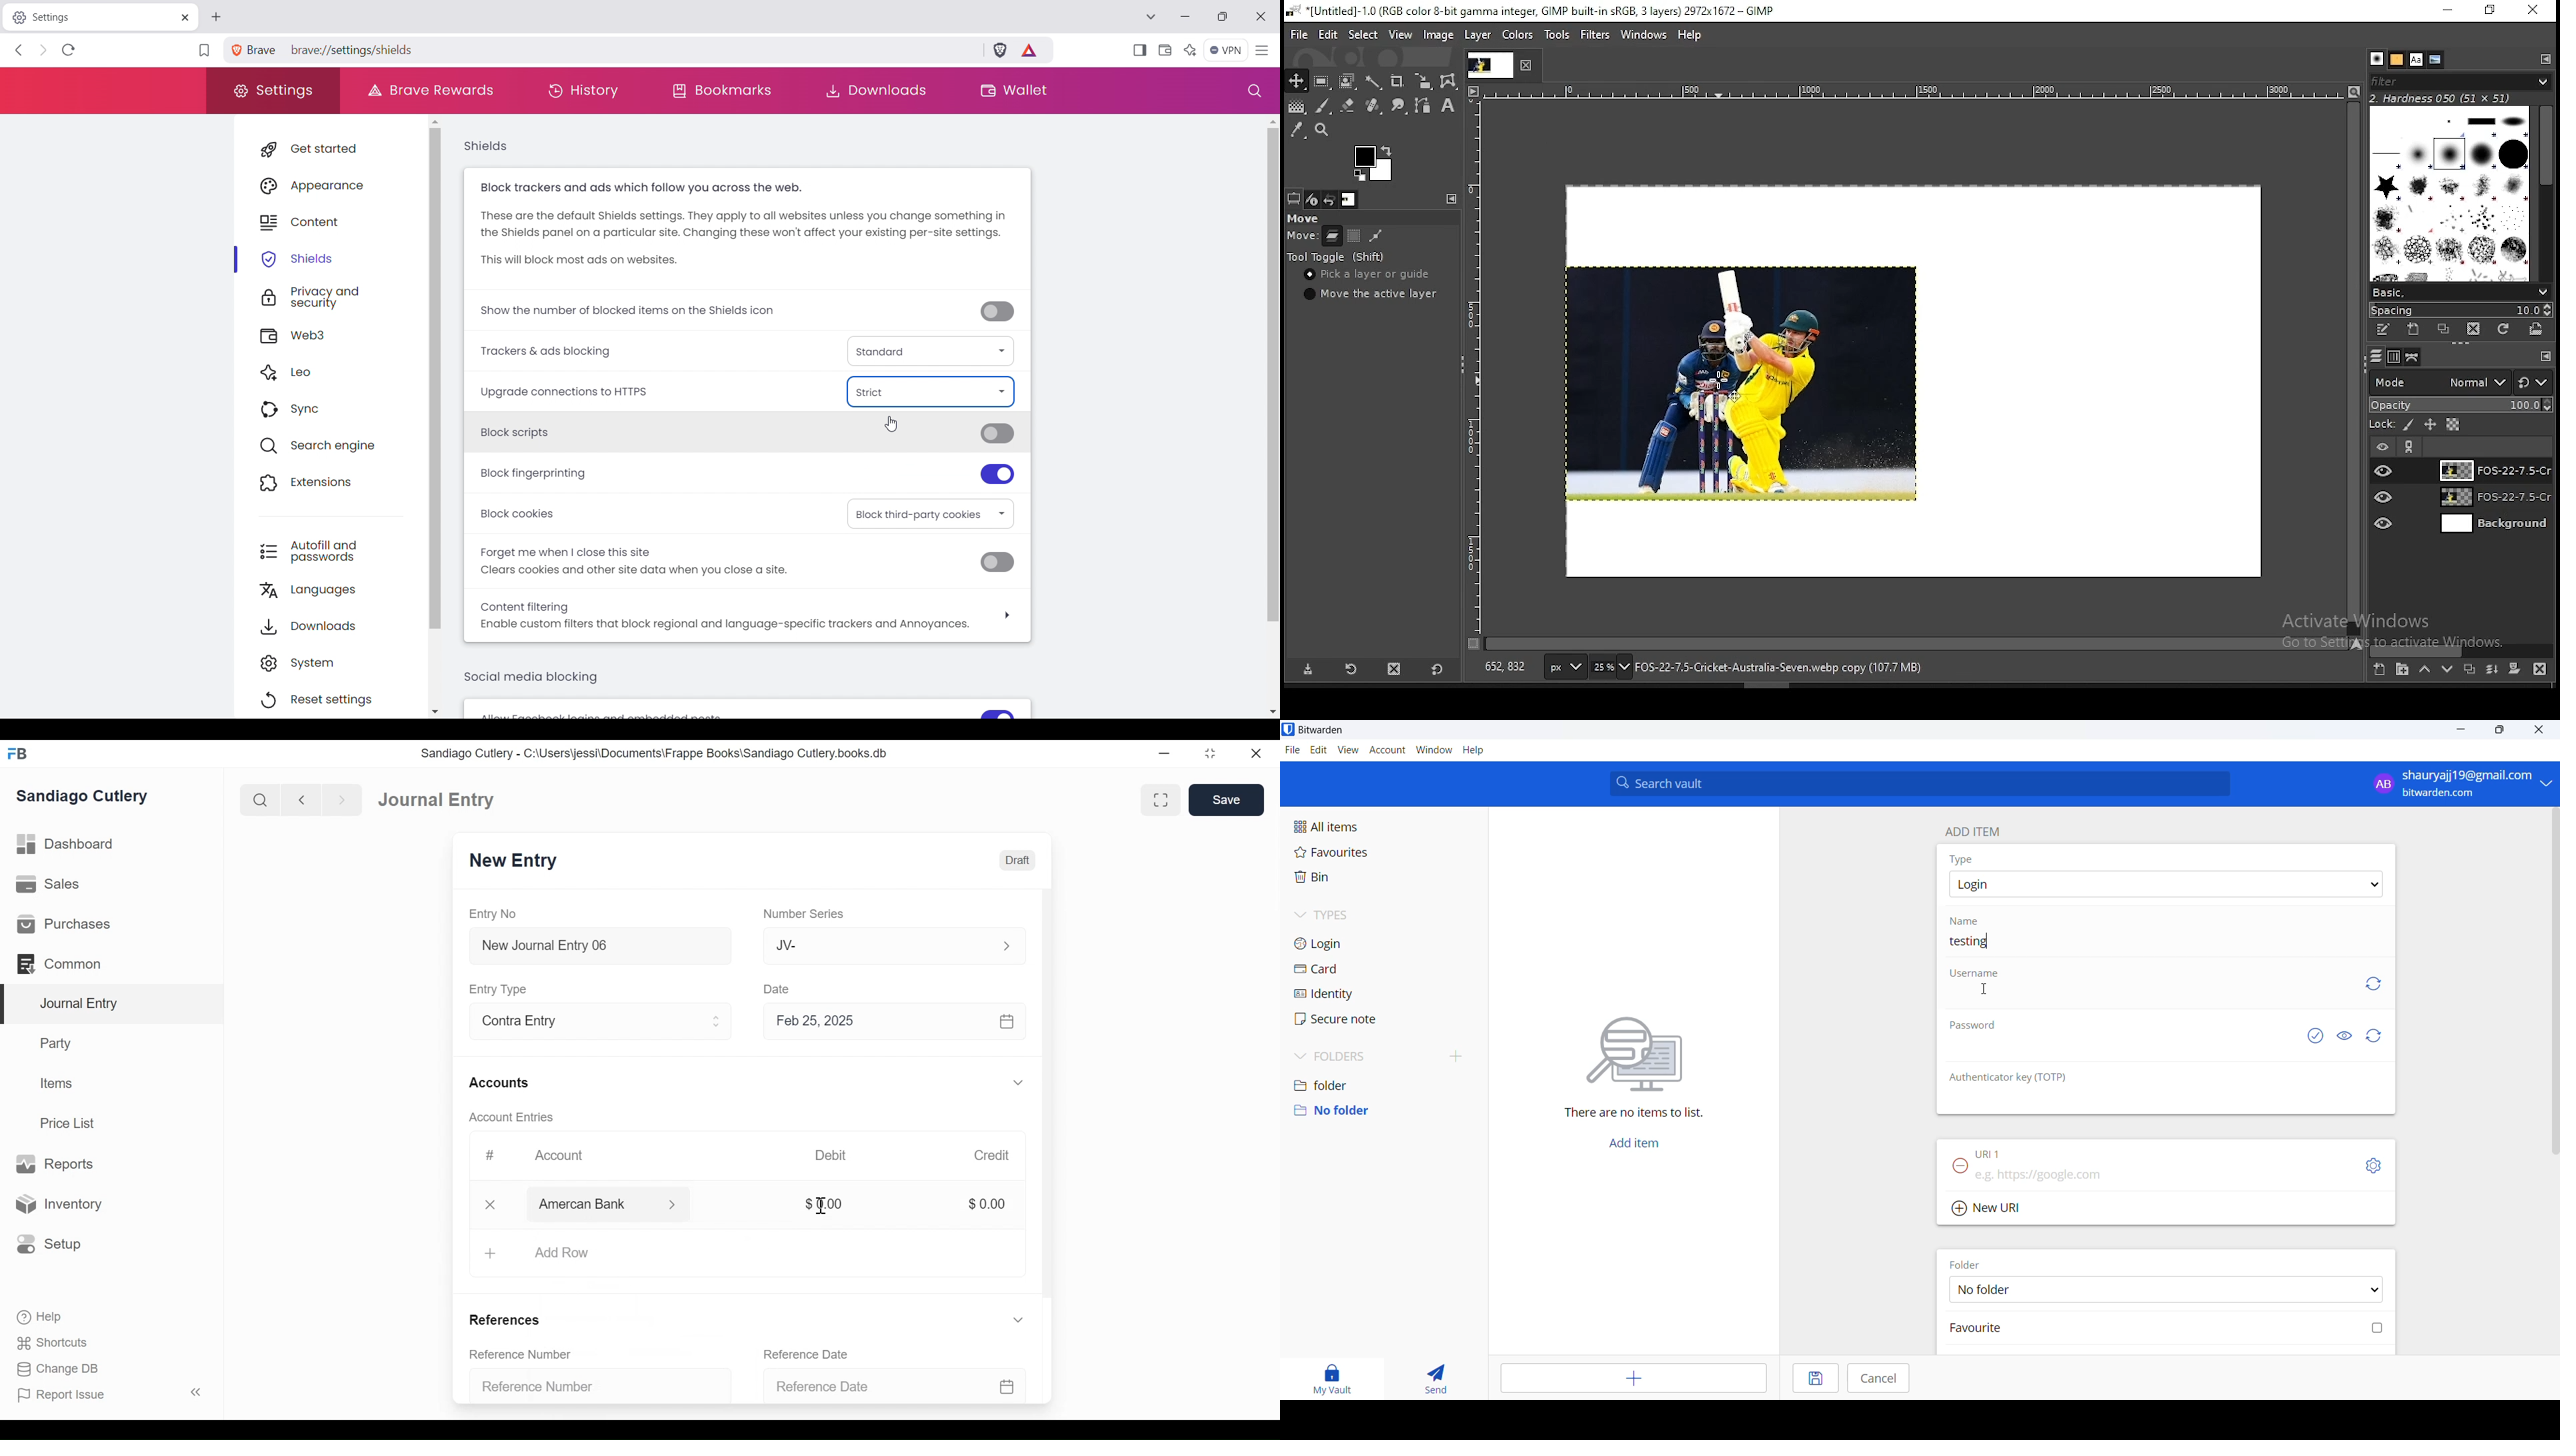  Describe the element at coordinates (2424, 671) in the screenshot. I see `move layer on step up` at that location.